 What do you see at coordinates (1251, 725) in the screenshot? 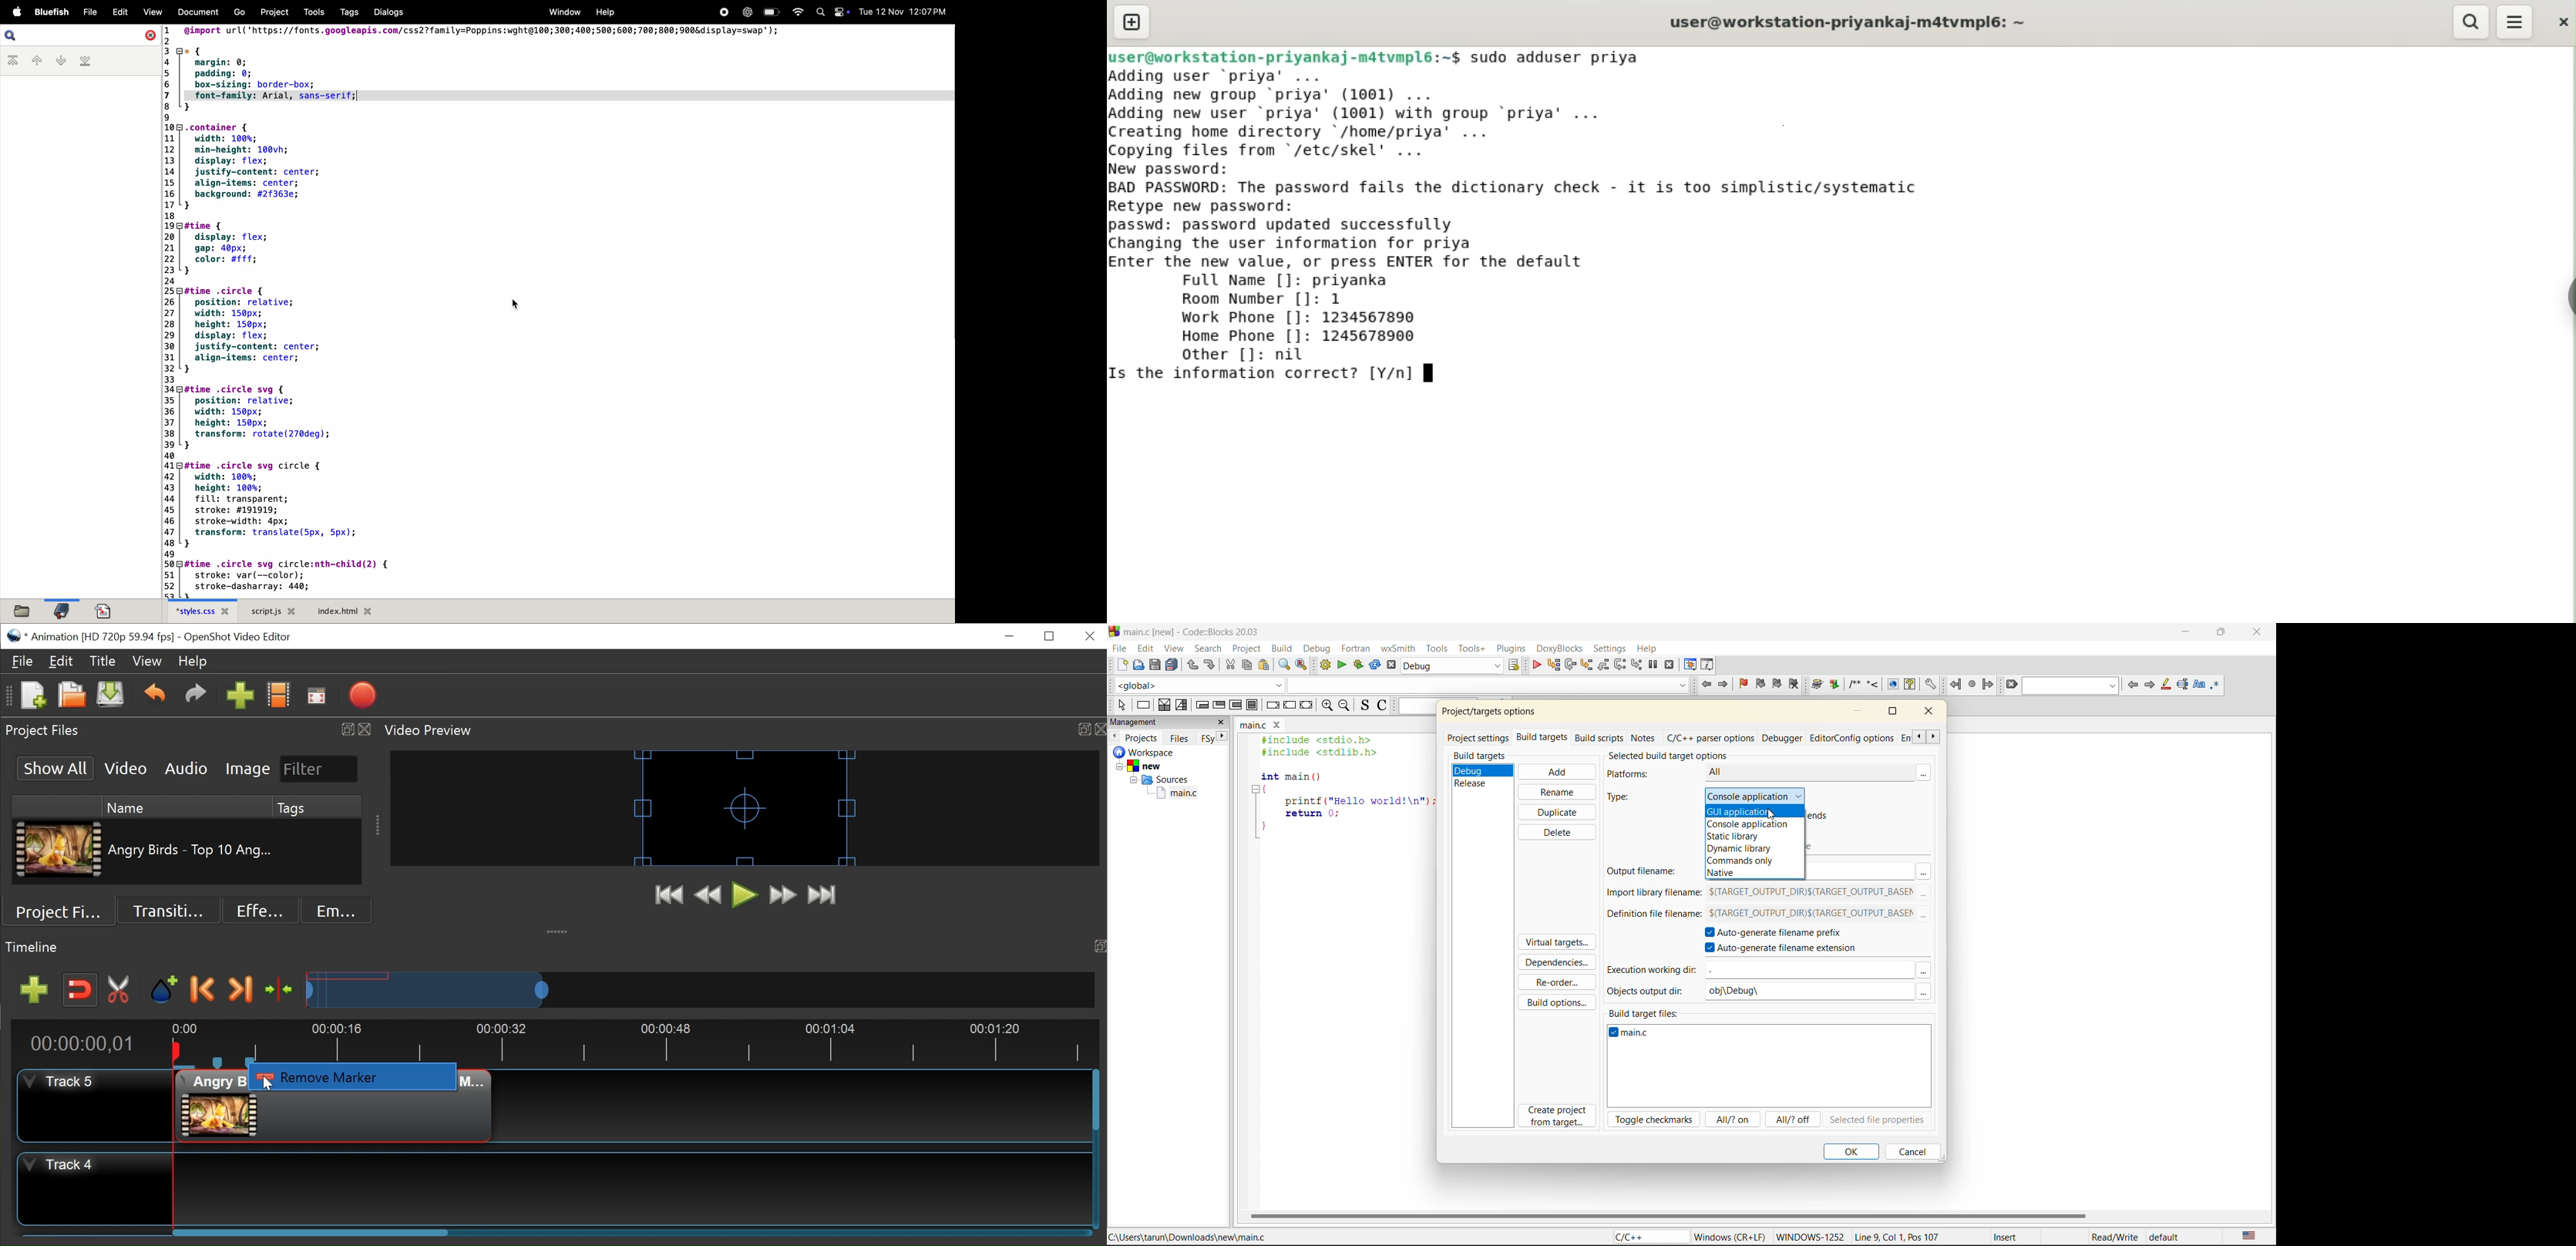
I see `main.c` at bounding box center [1251, 725].